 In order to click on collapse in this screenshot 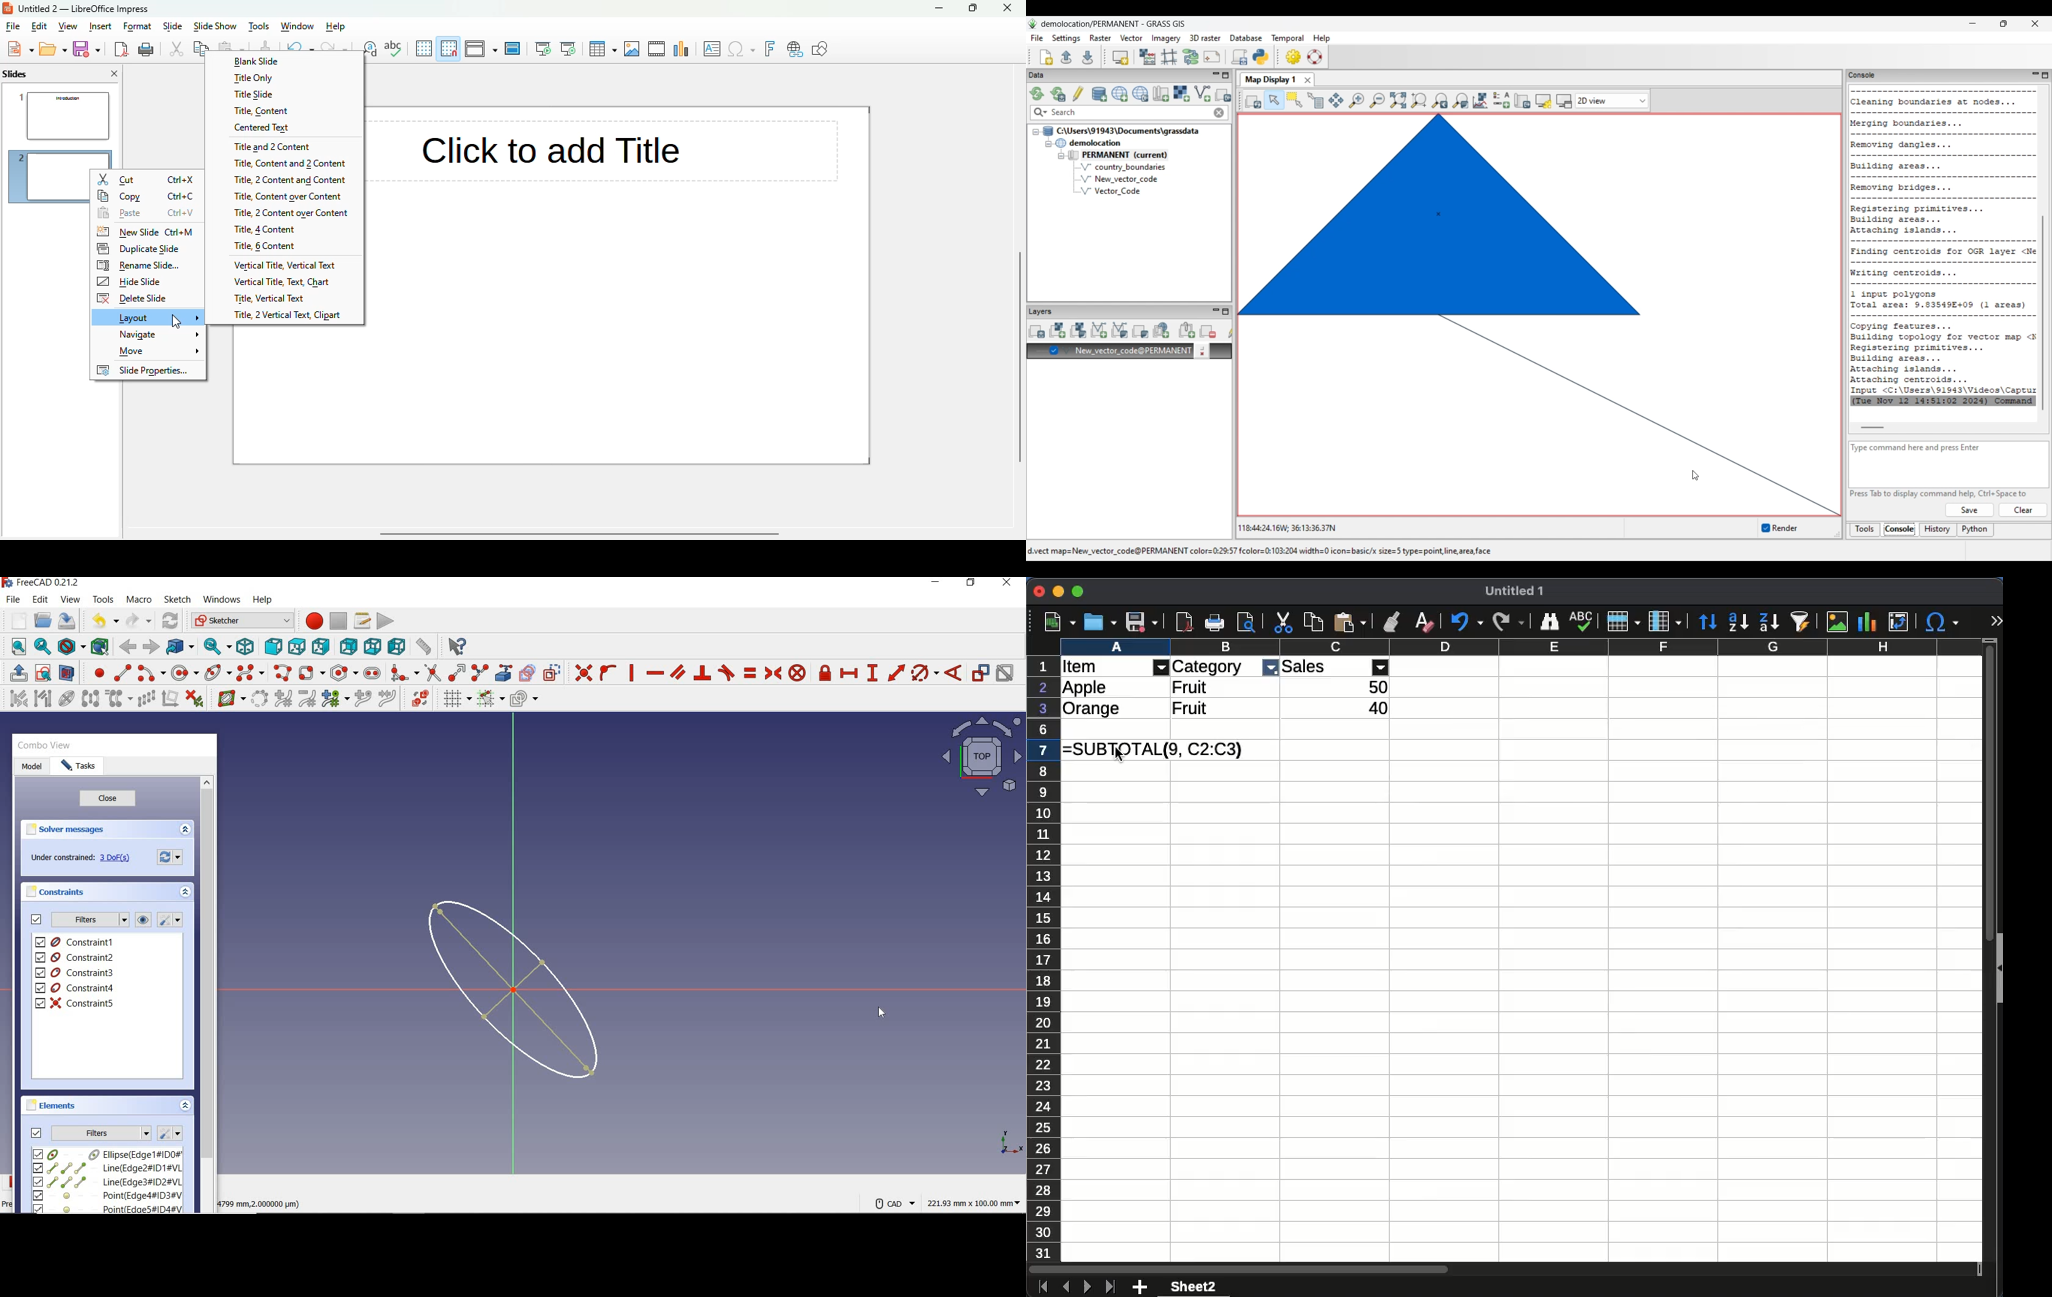, I will do `click(186, 894)`.